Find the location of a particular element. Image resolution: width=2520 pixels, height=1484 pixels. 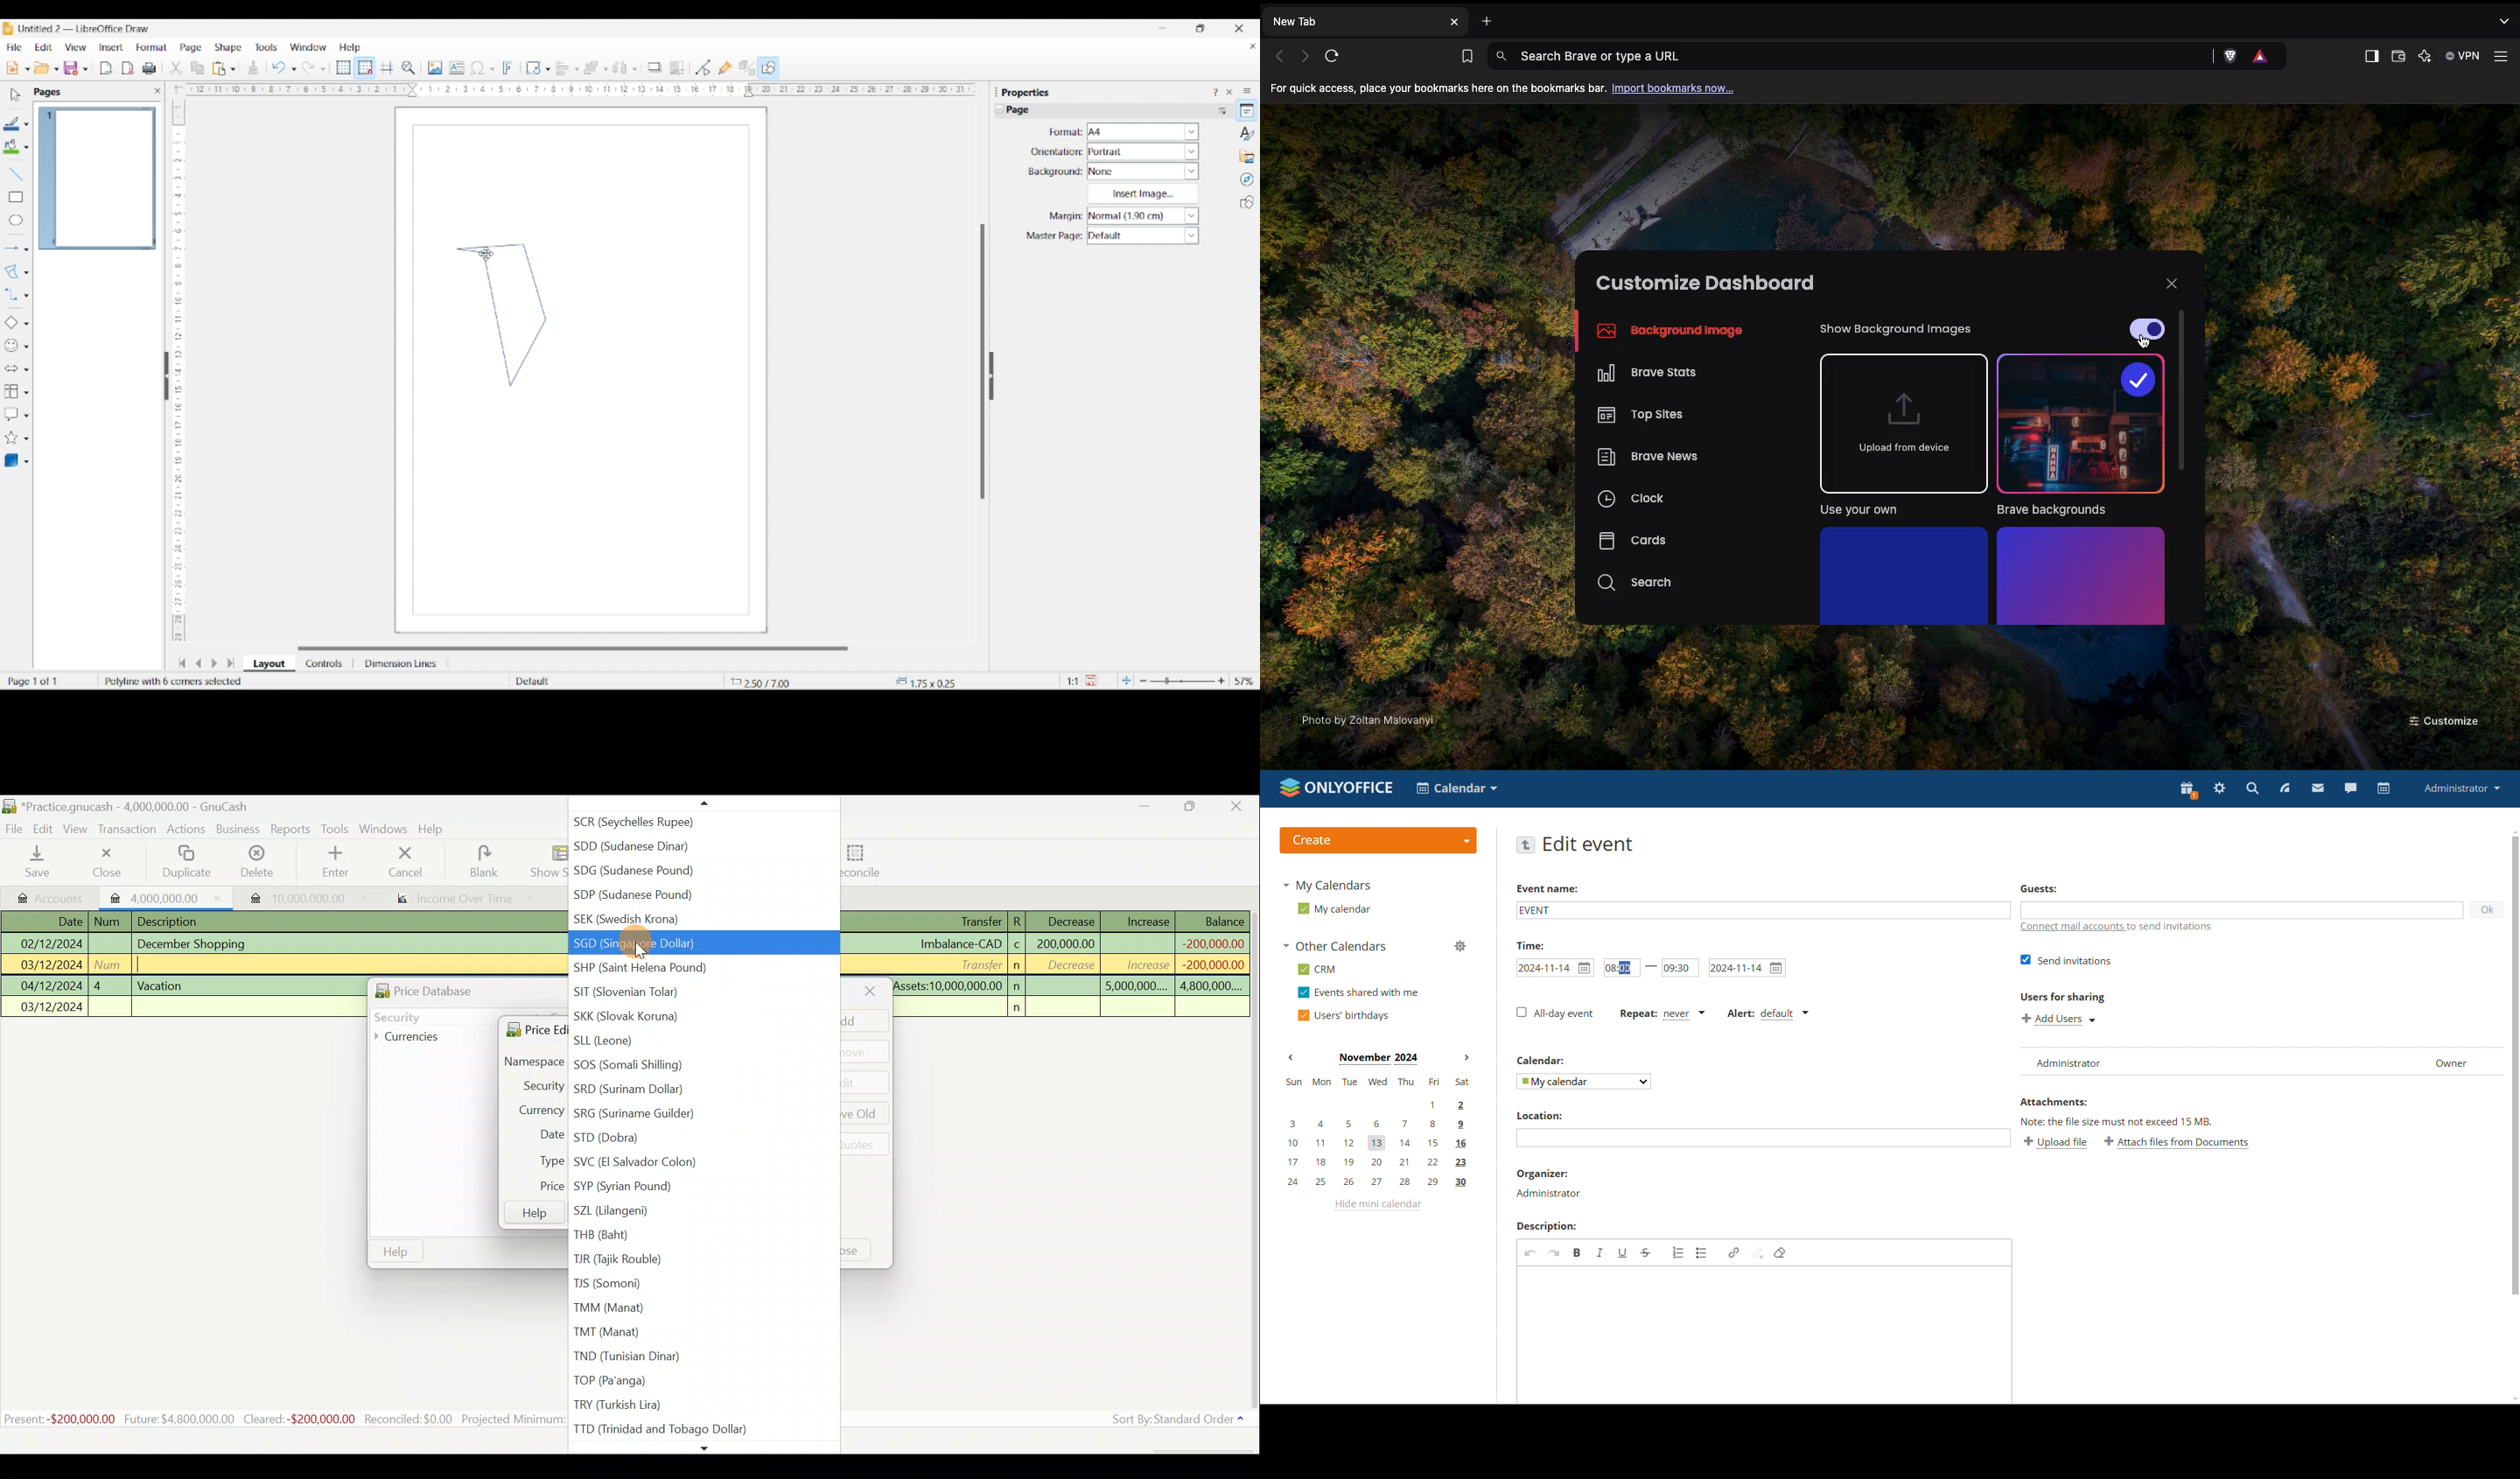

list of currencies is located at coordinates (701, 1202).